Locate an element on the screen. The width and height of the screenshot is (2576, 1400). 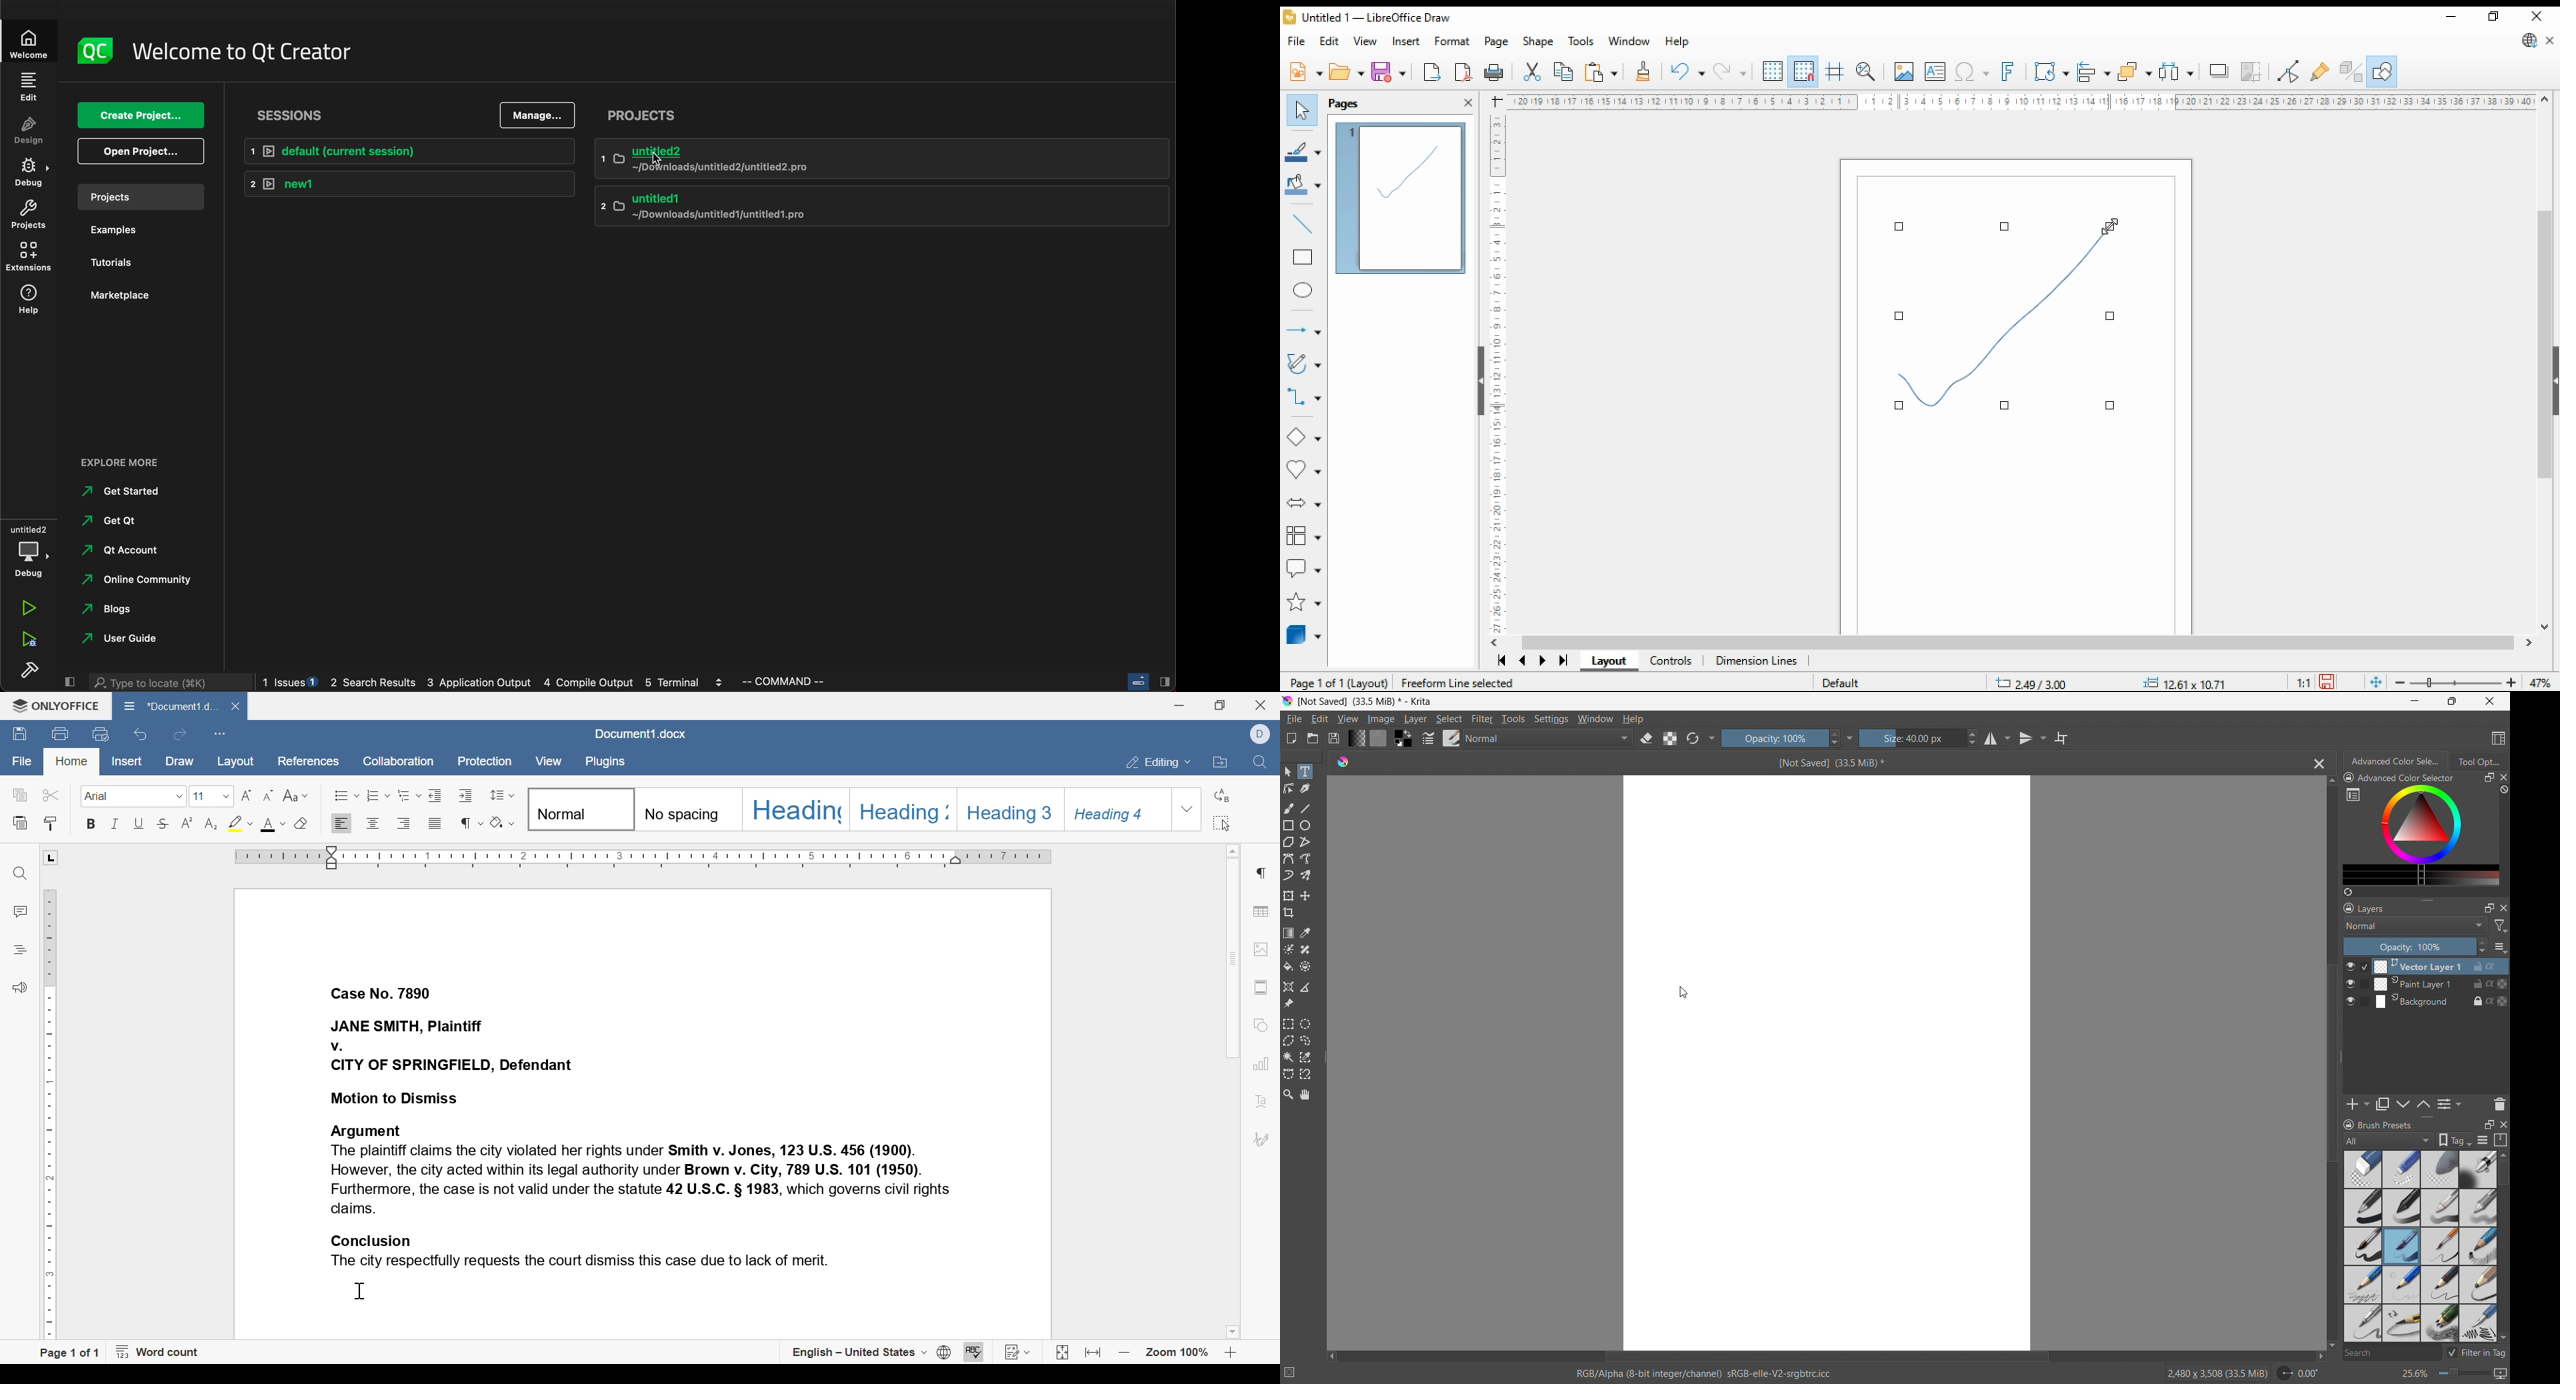
reload original preset is located at coordinates (1693, 737).